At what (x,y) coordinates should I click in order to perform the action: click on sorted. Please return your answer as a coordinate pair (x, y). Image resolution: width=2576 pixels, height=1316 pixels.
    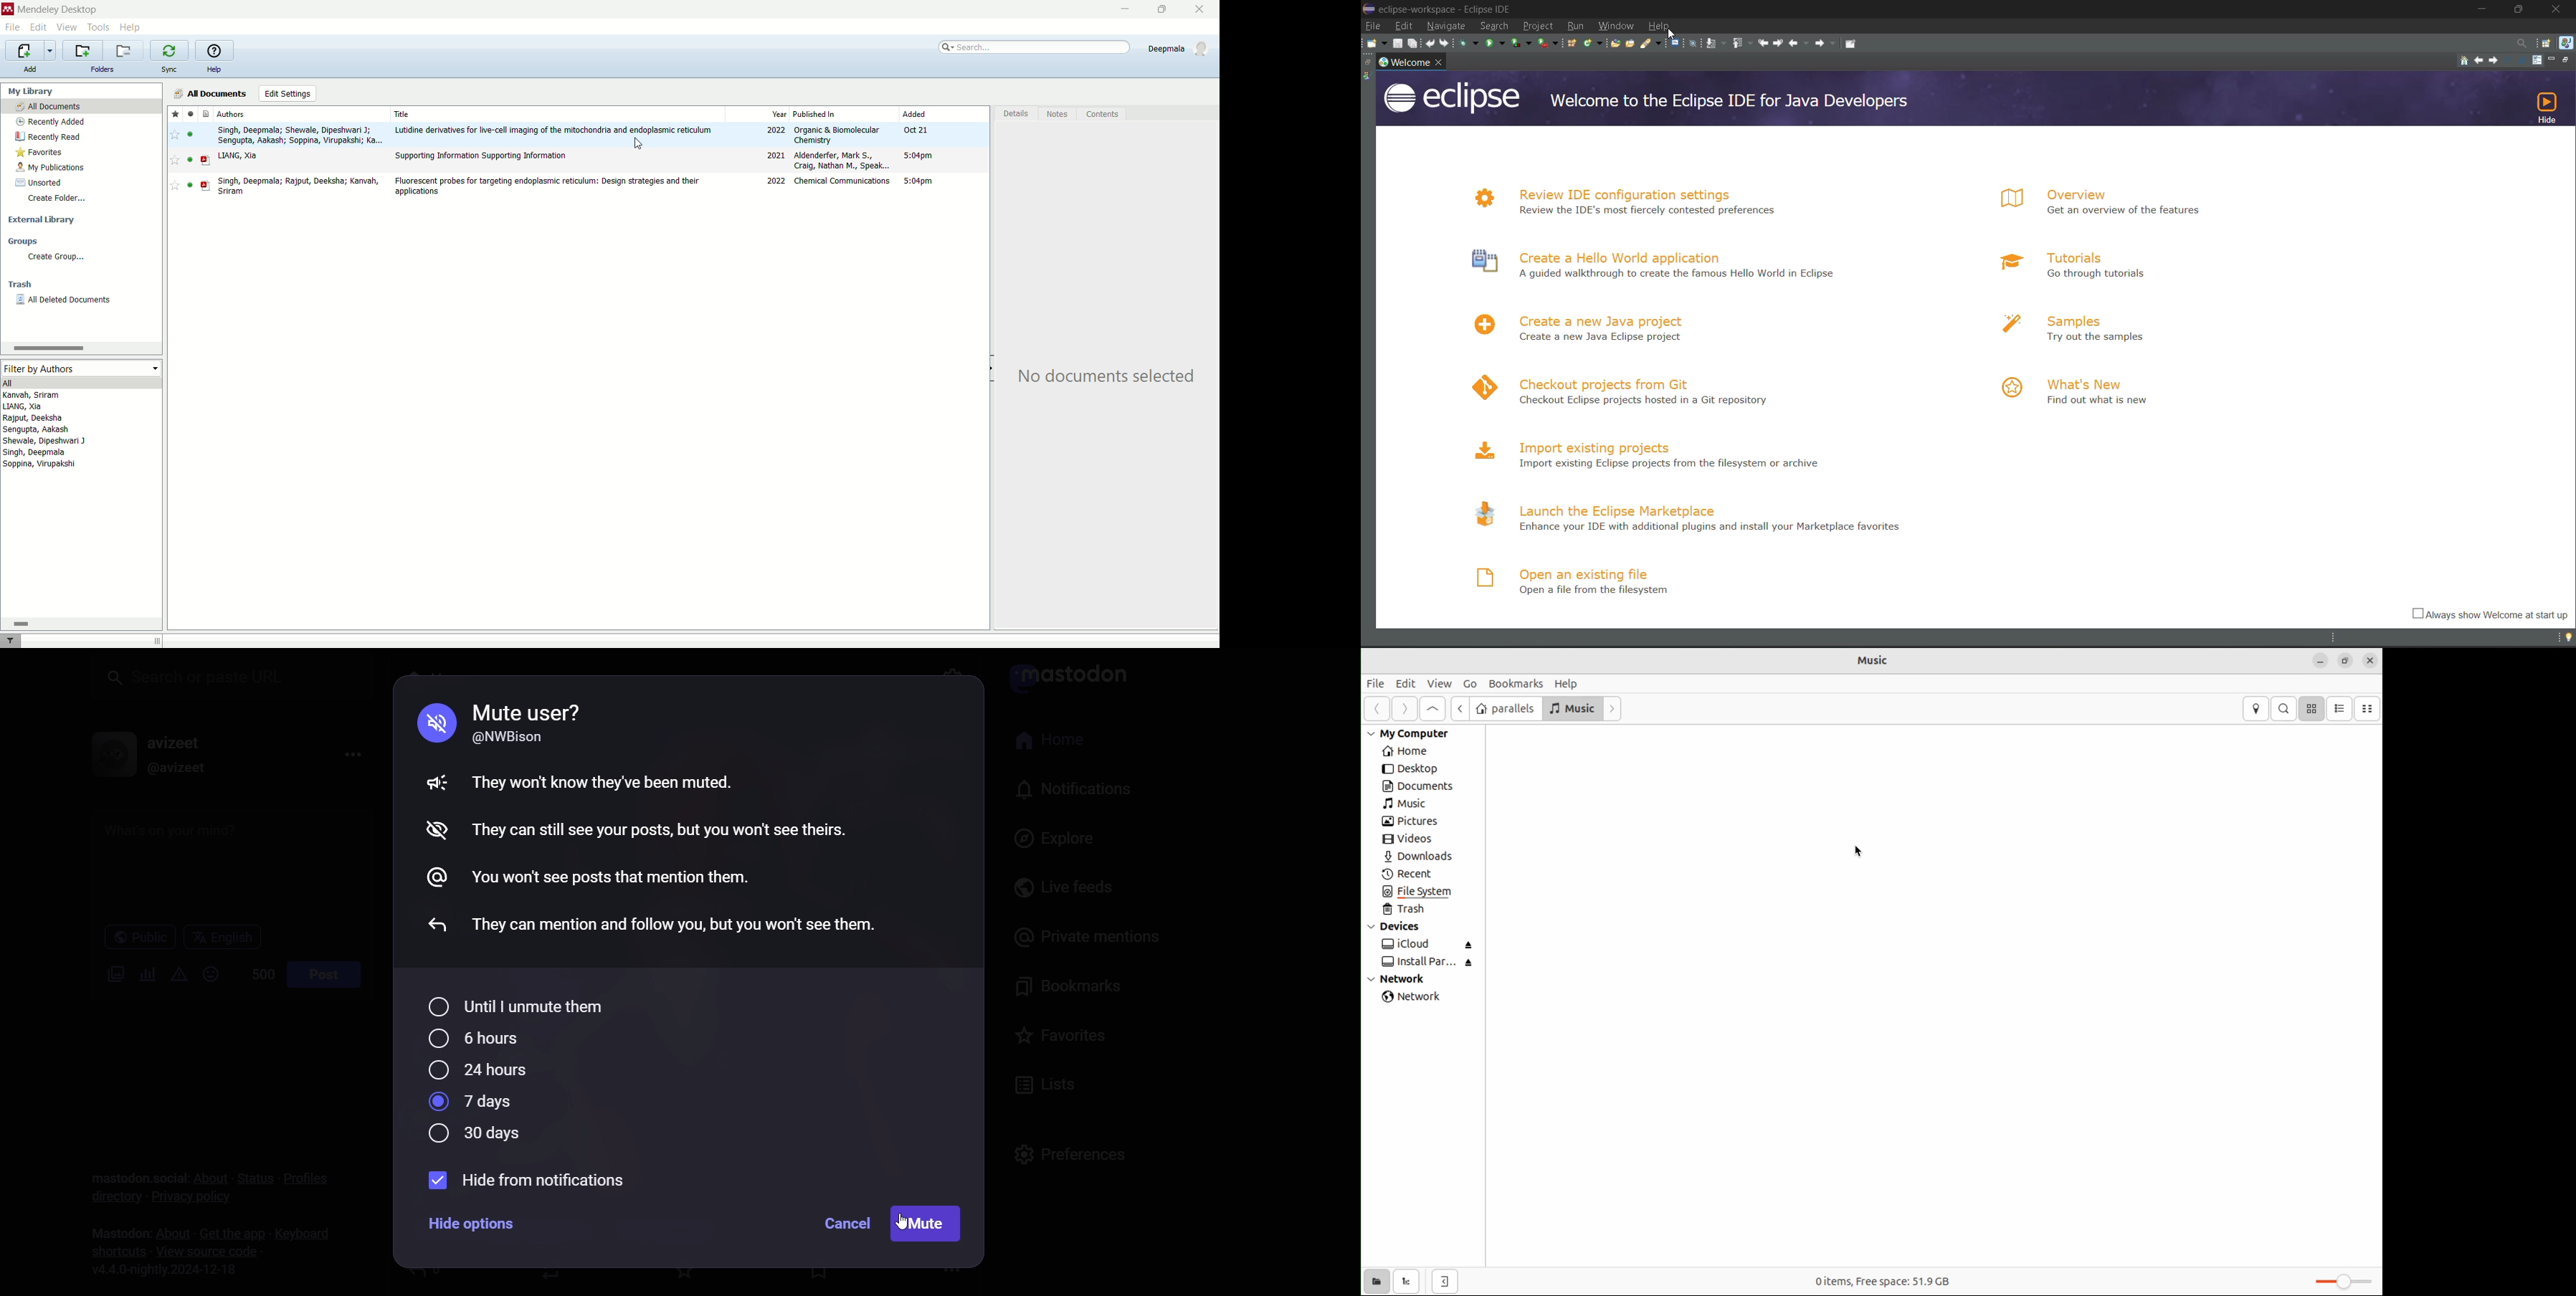
    Looking at the image, I should click on (39, 182).